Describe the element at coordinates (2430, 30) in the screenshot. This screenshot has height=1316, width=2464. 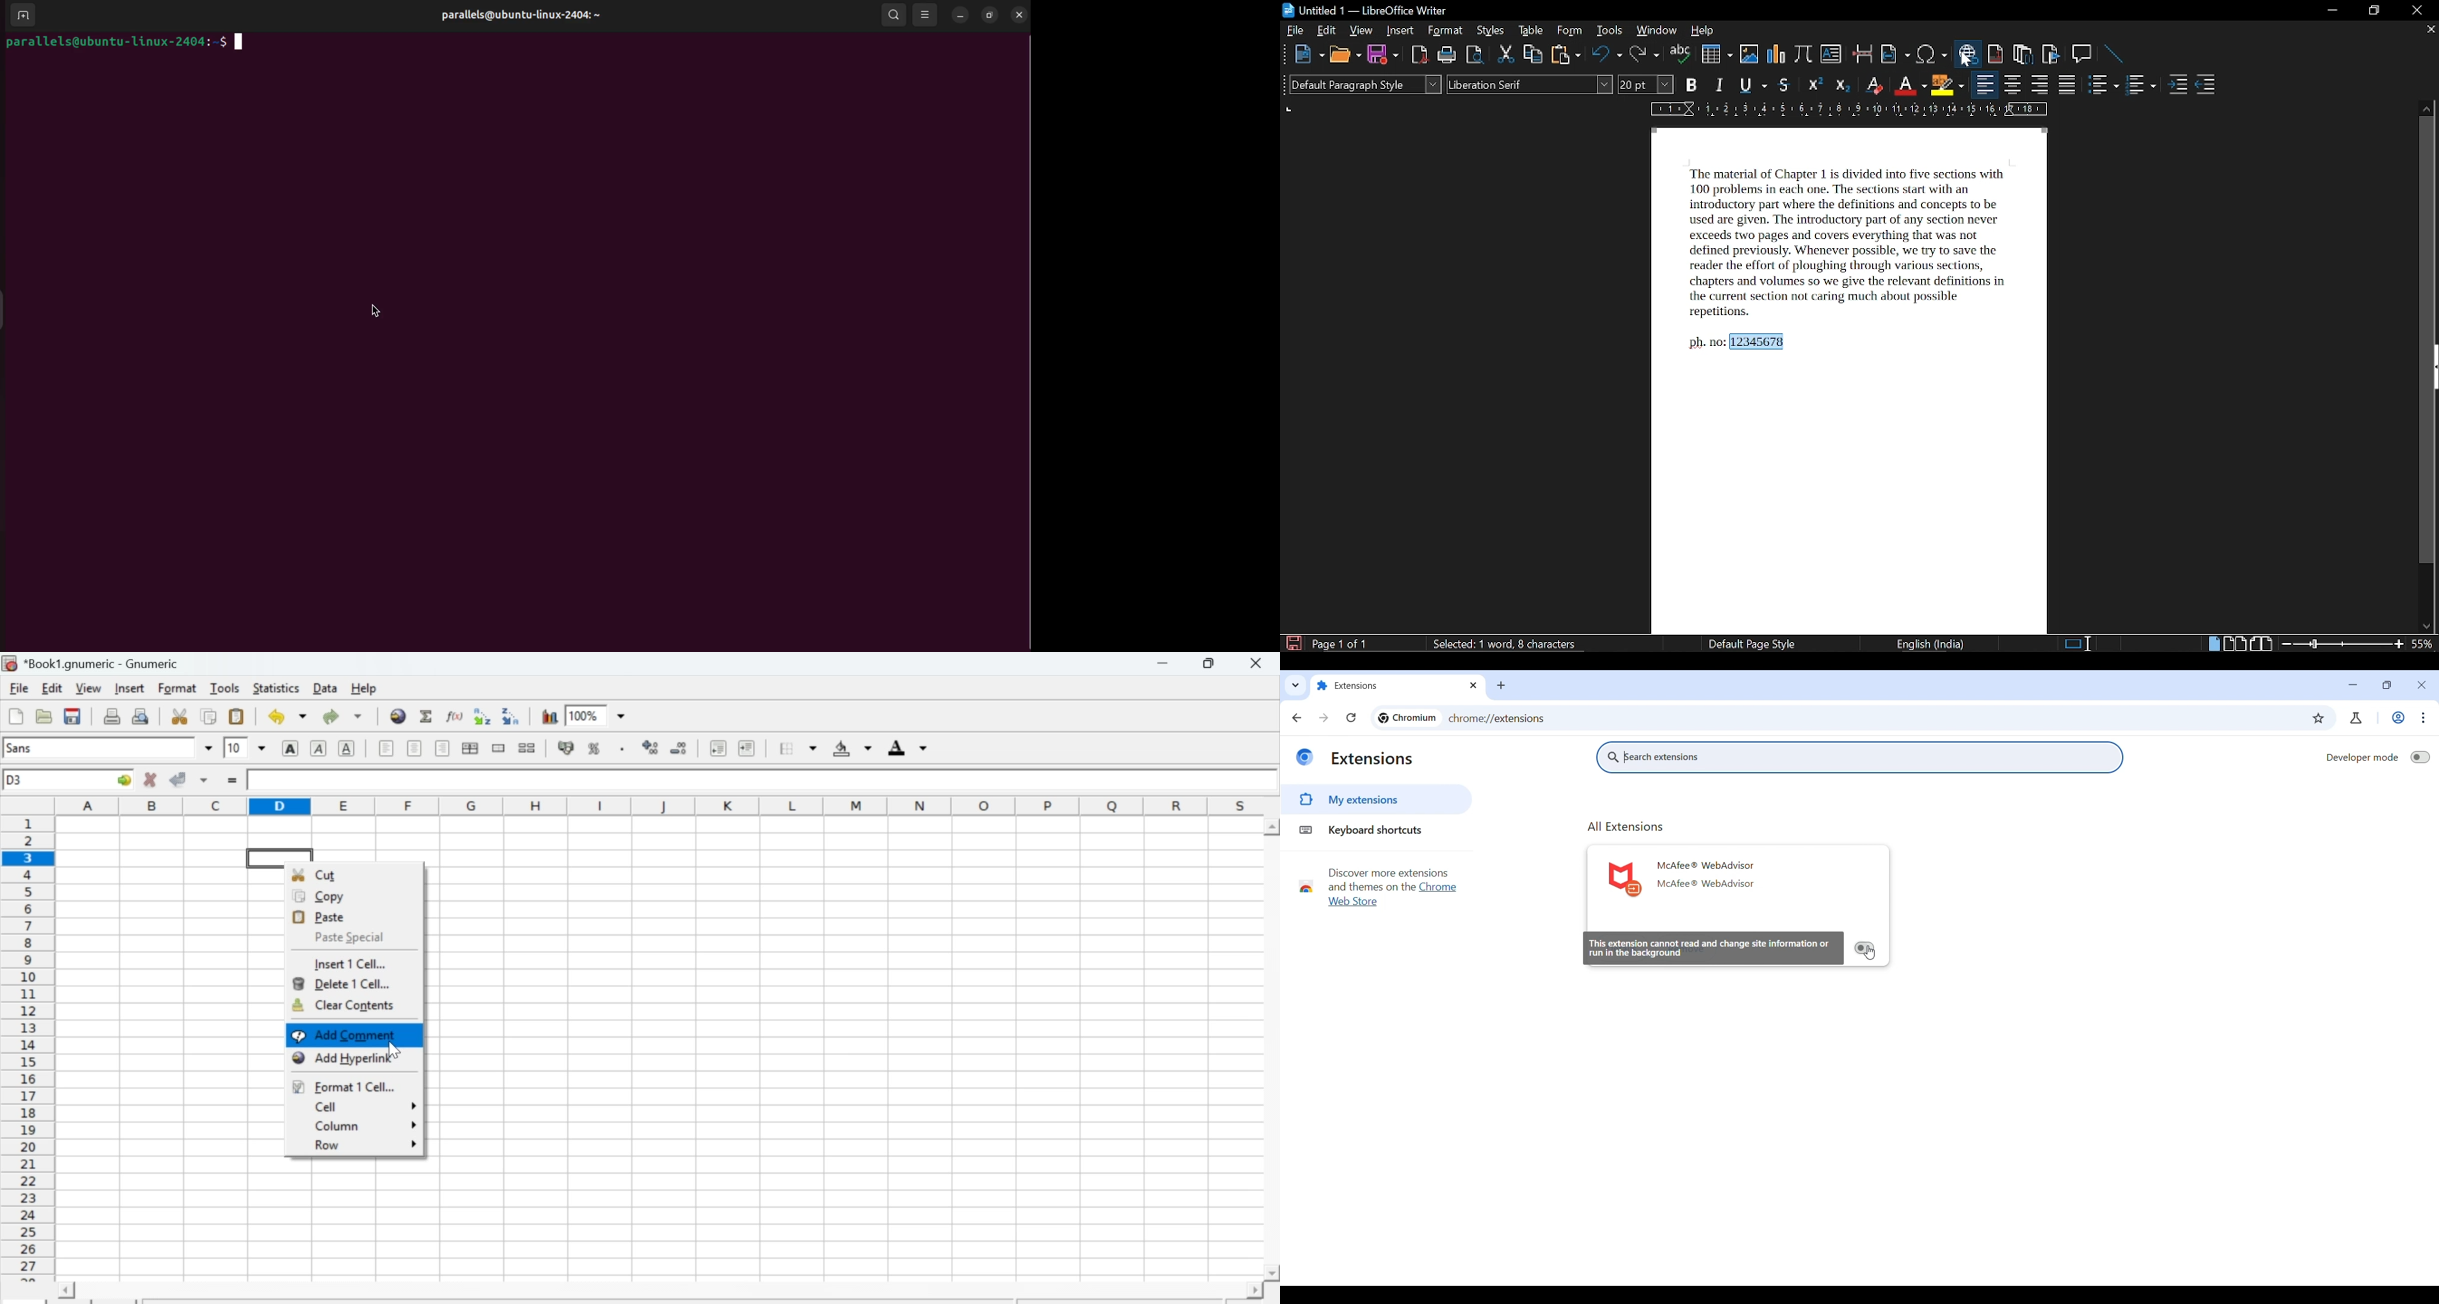
I see `close current tab` at that location.